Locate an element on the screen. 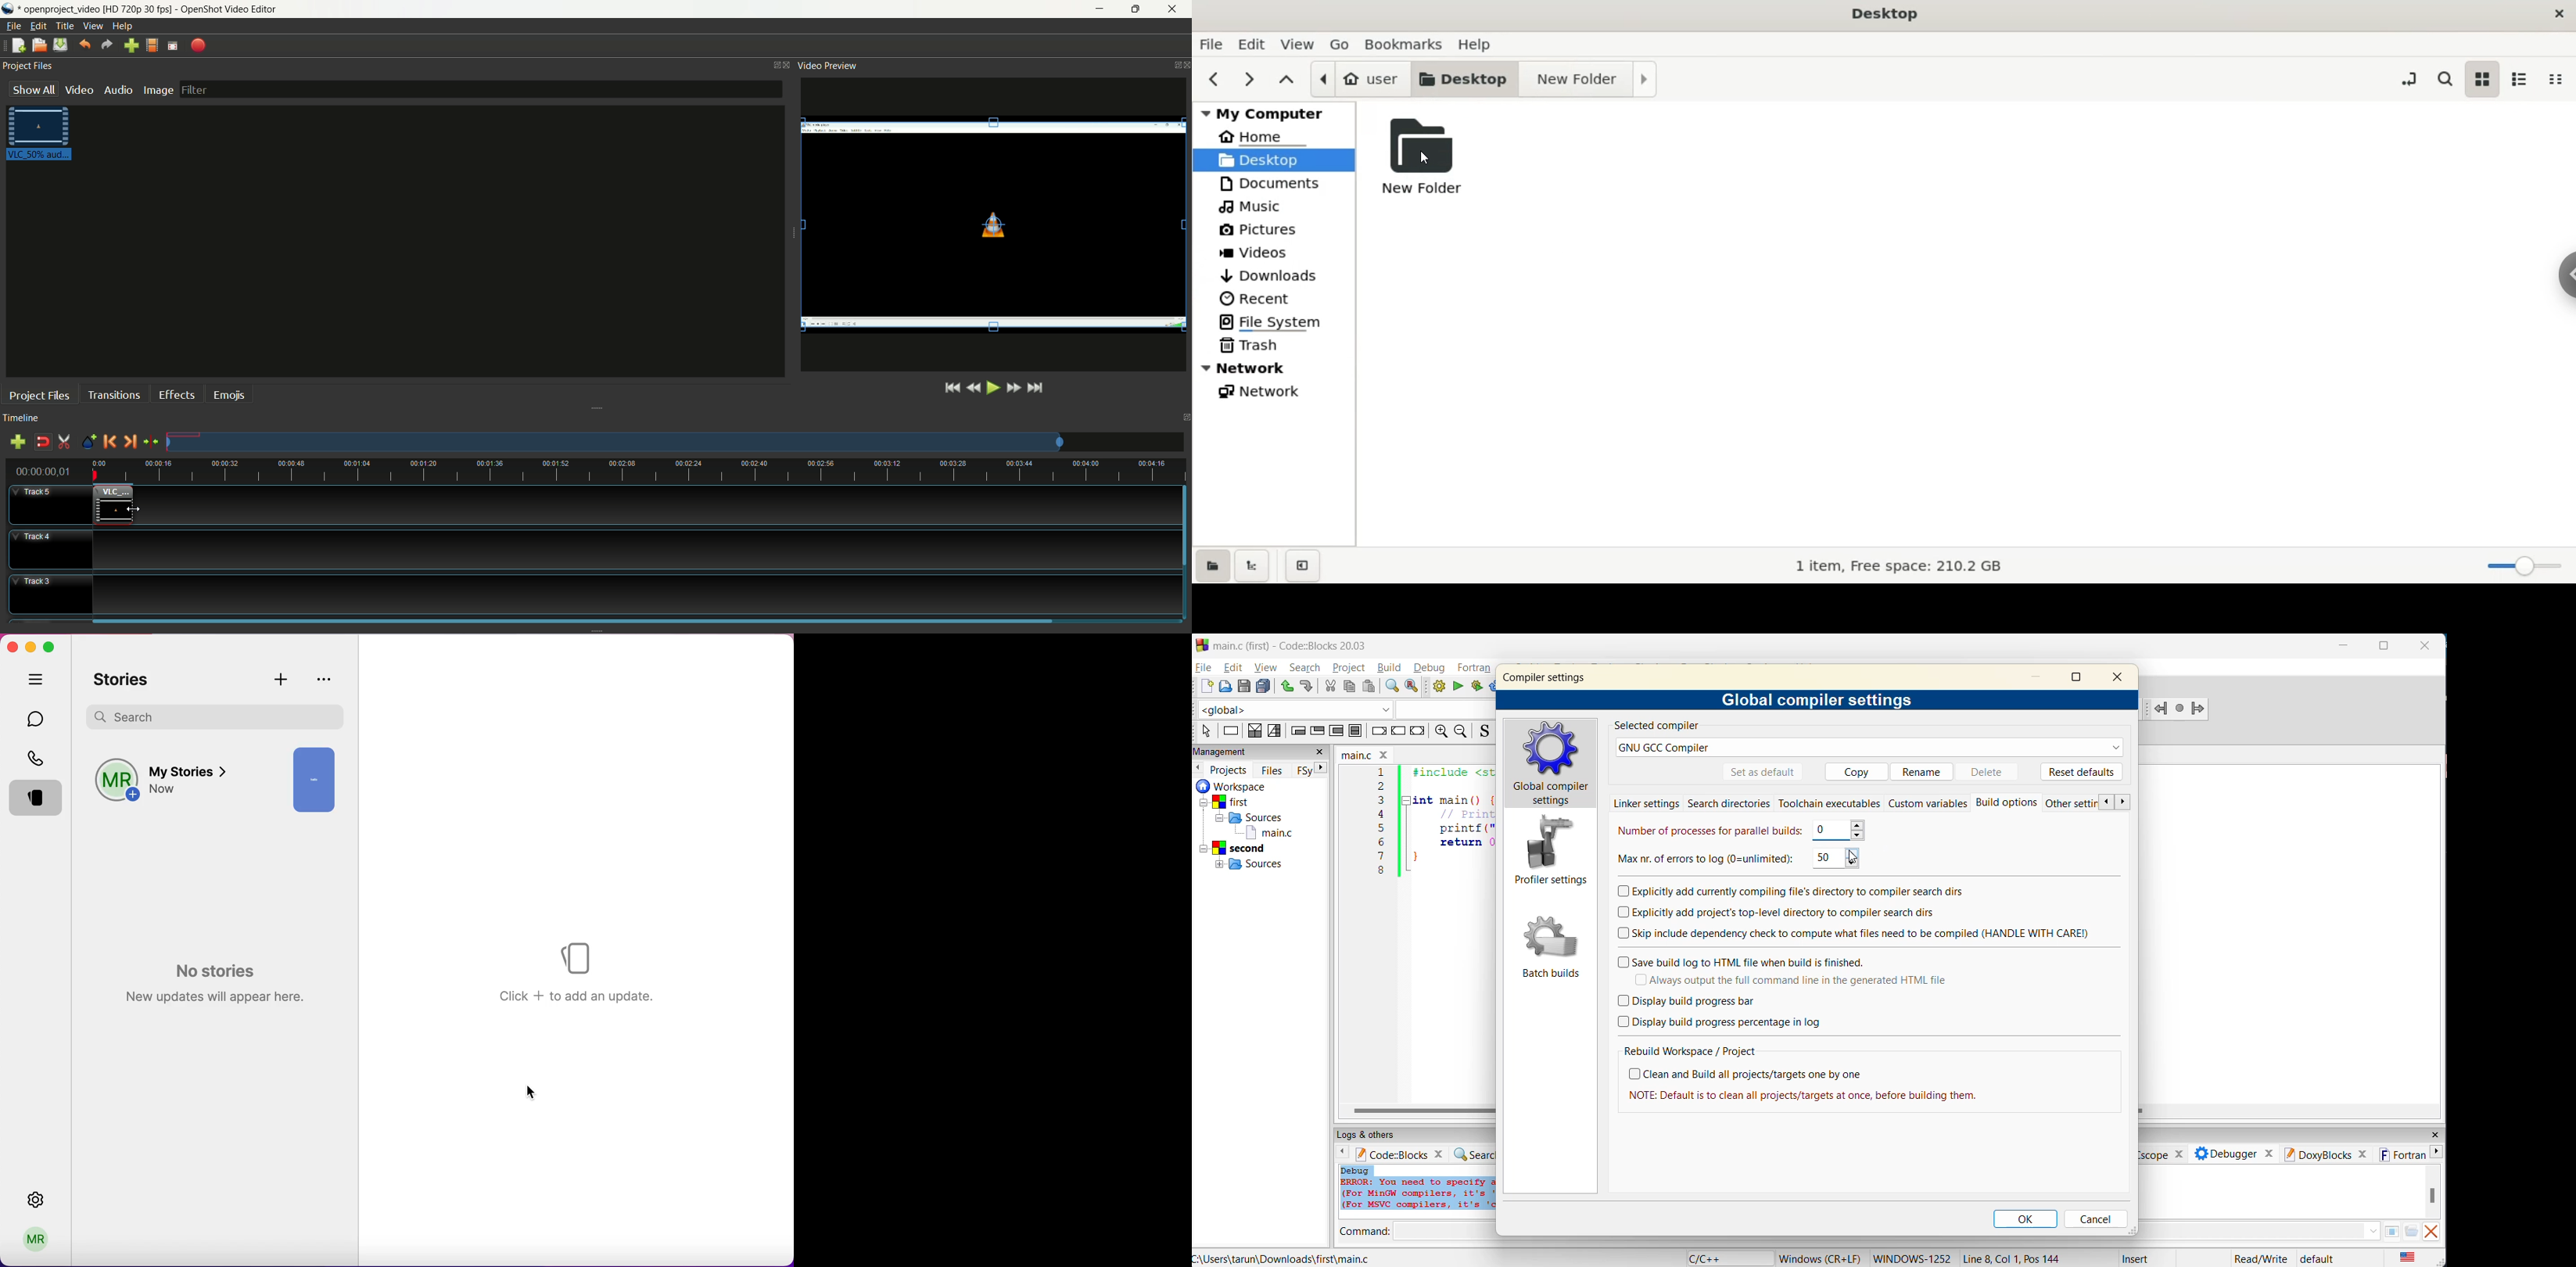 The image size is (2576, 1288). compiler settings is located at coordinates (1550, 681).